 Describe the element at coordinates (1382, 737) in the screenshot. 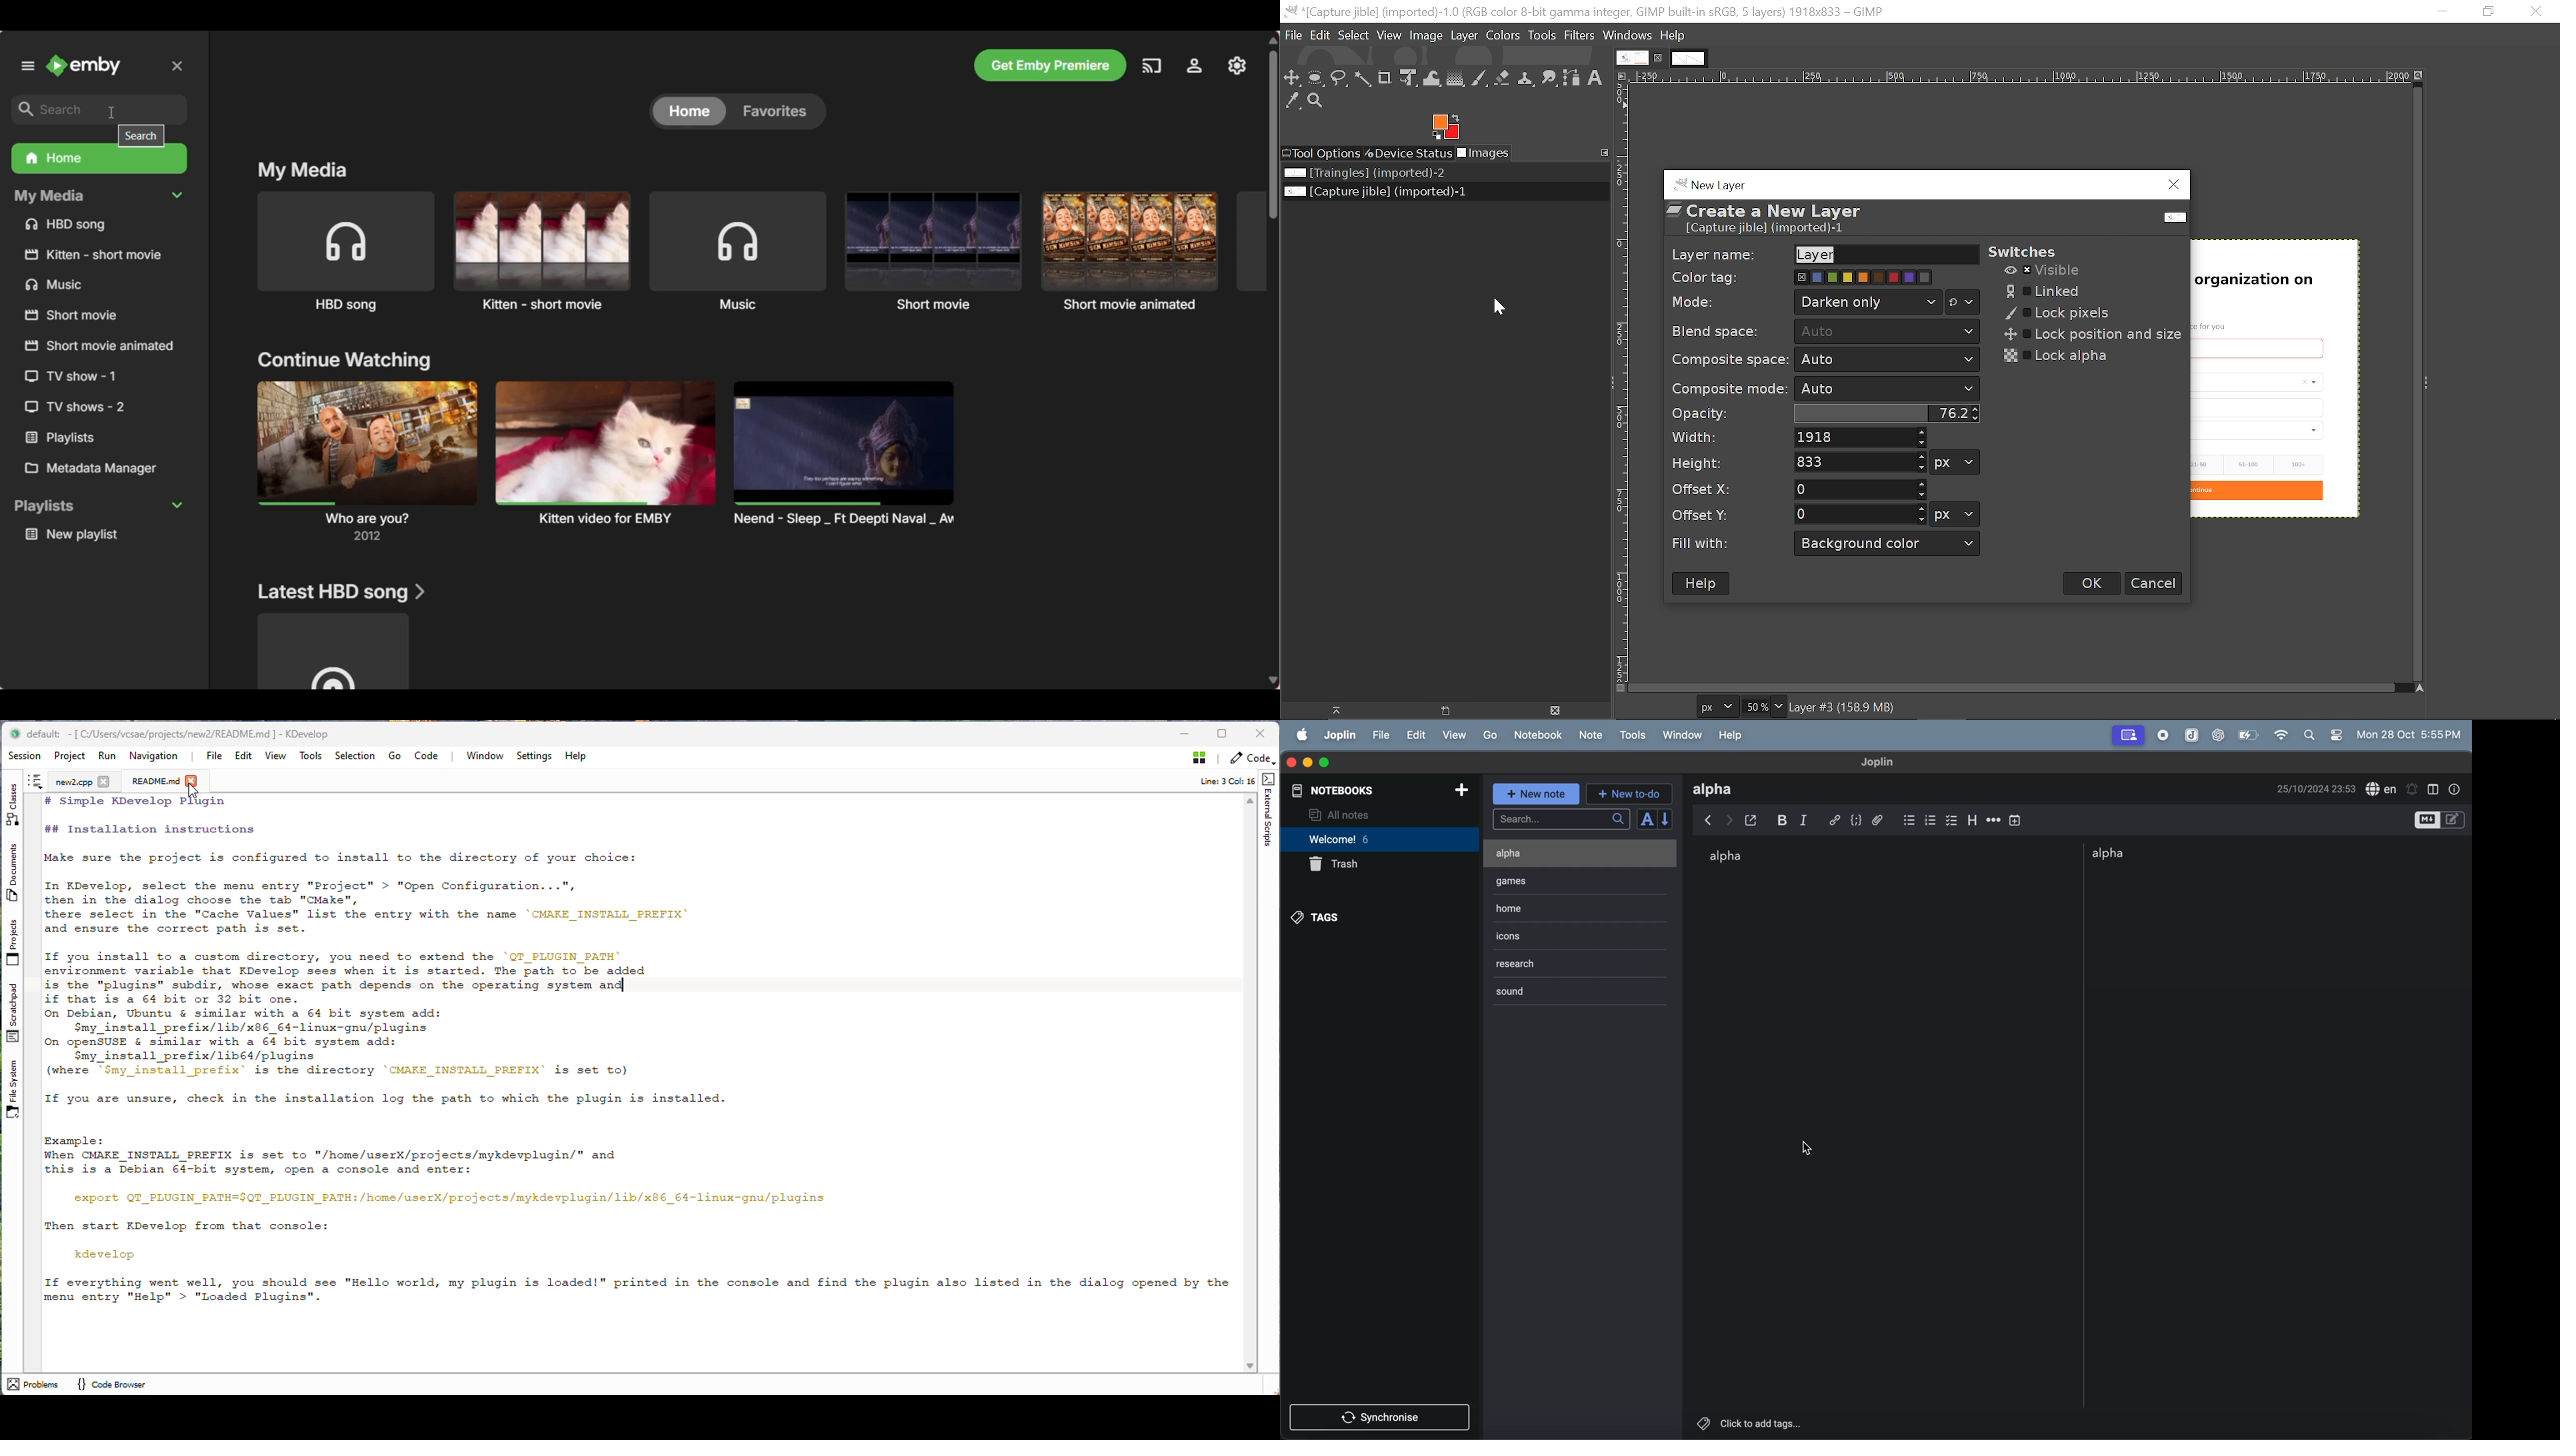

I see `file` at that location.